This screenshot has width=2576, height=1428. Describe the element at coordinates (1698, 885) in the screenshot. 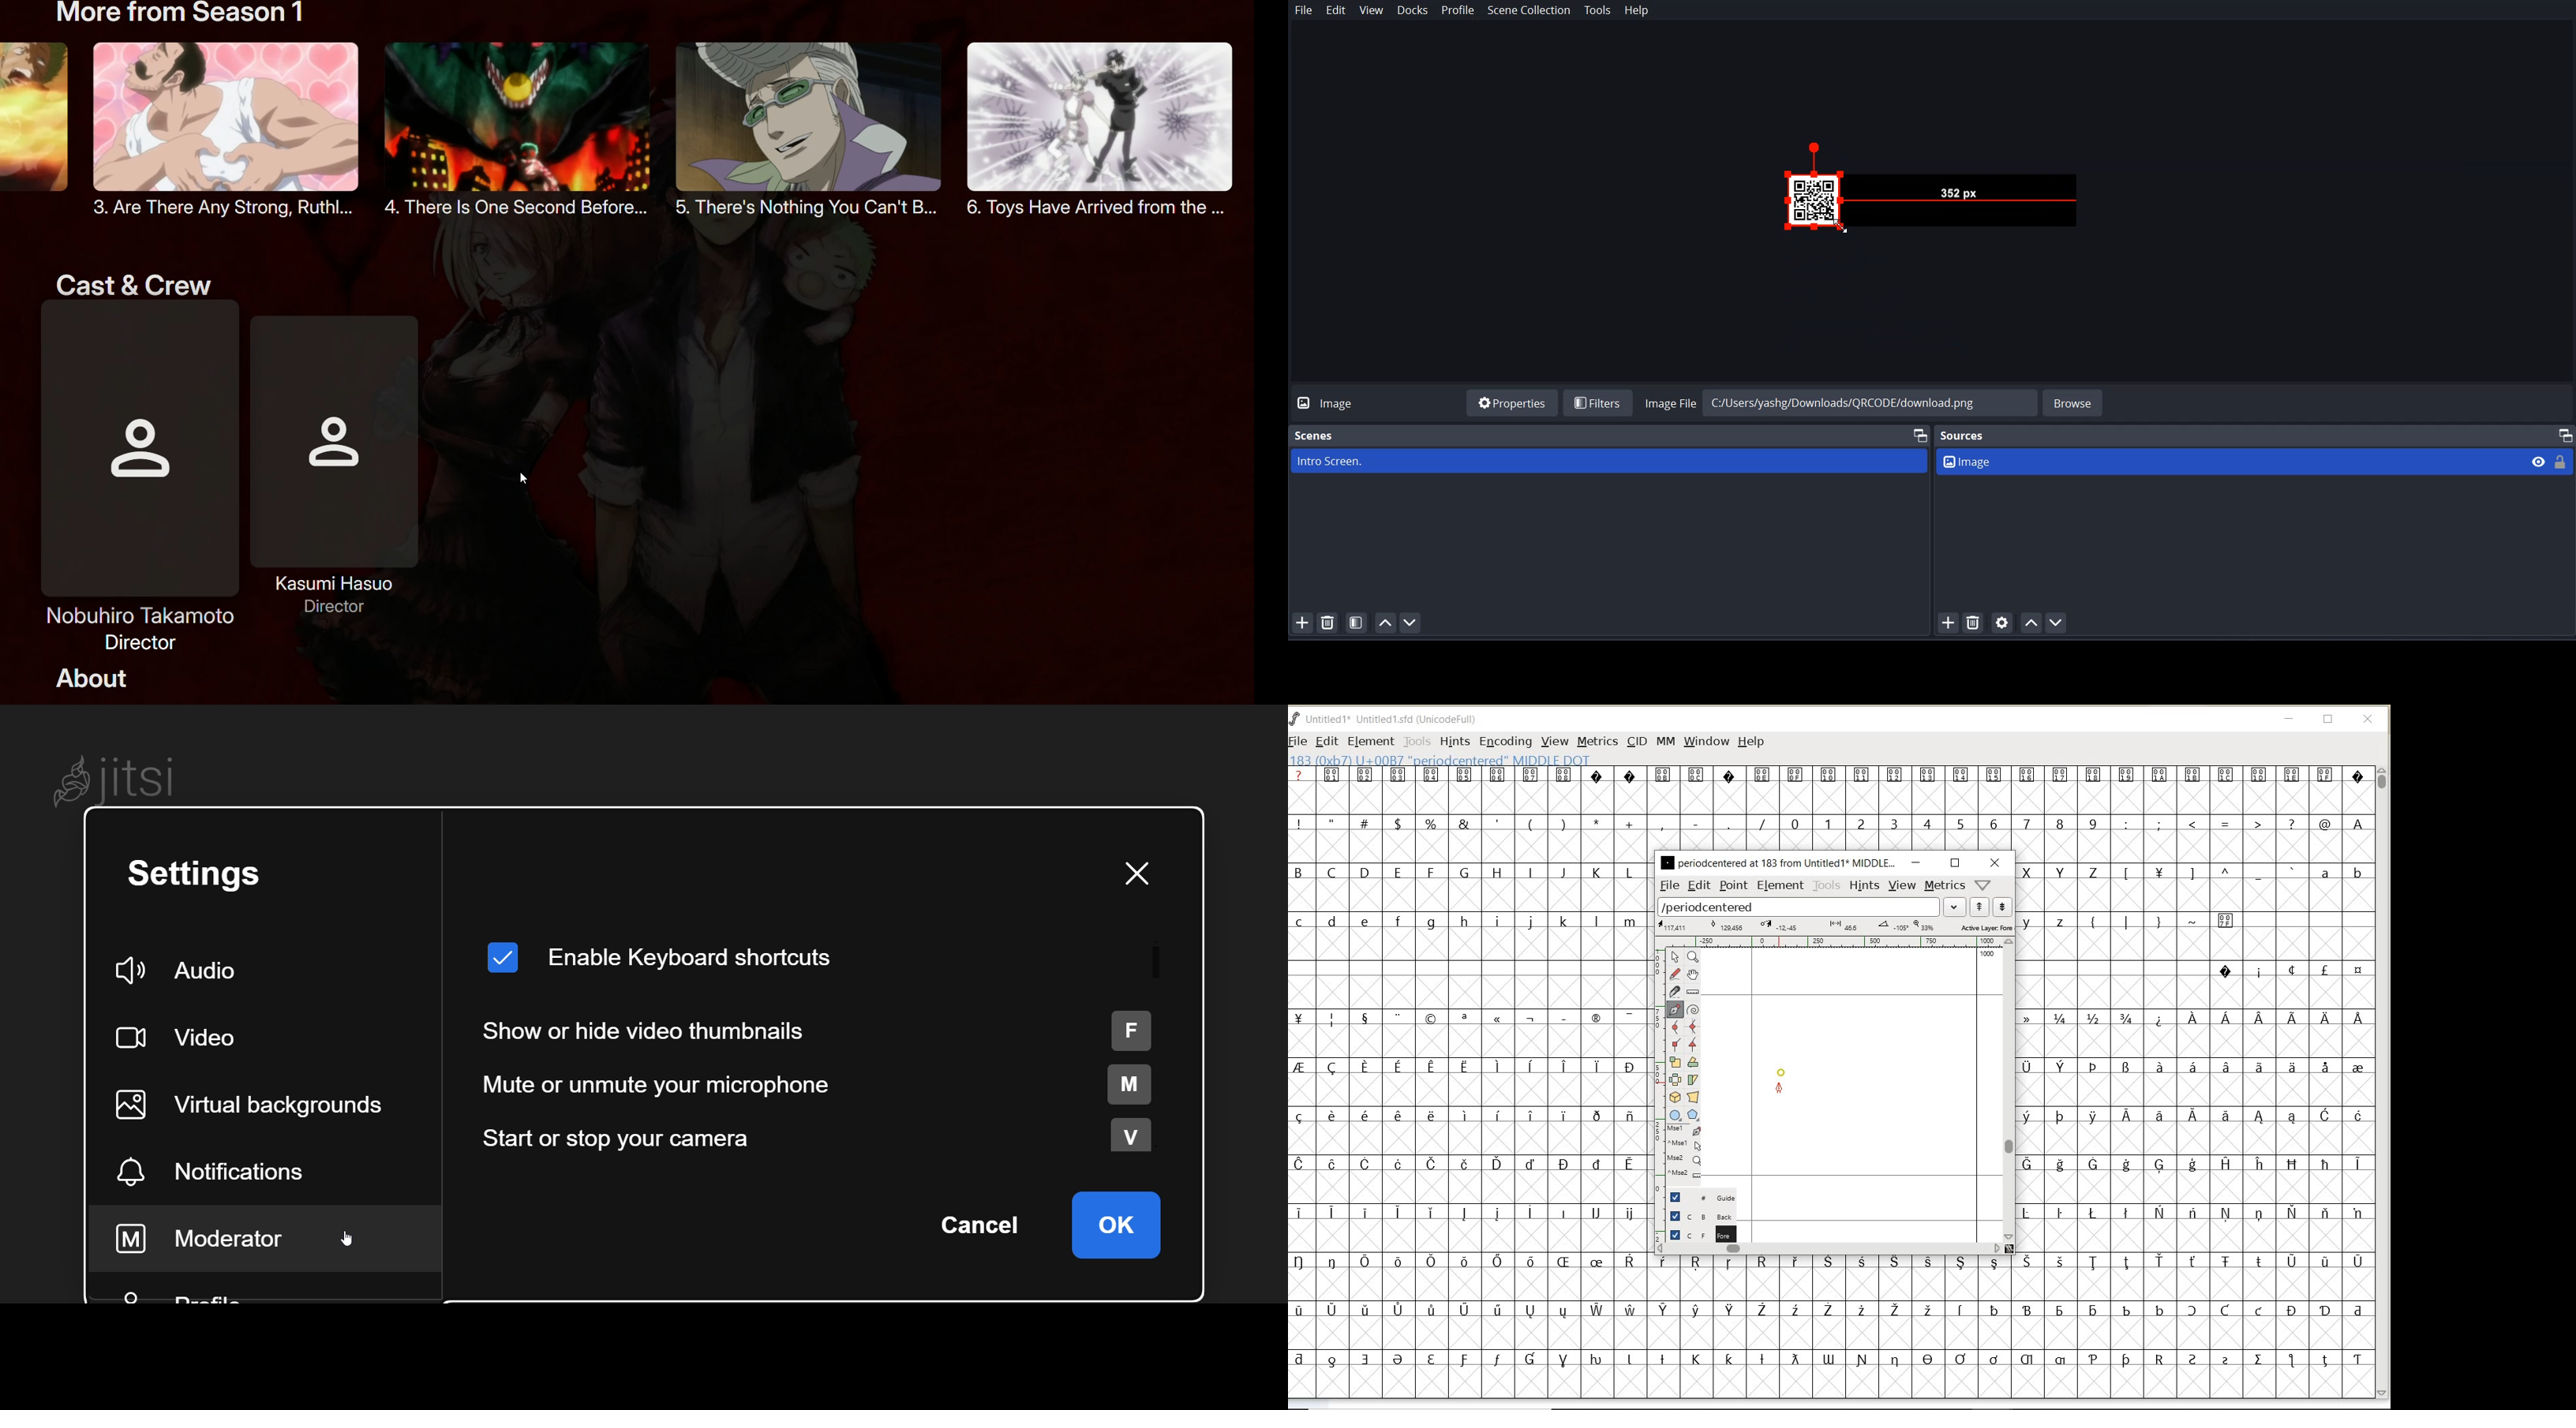

I see `edit` at that location.